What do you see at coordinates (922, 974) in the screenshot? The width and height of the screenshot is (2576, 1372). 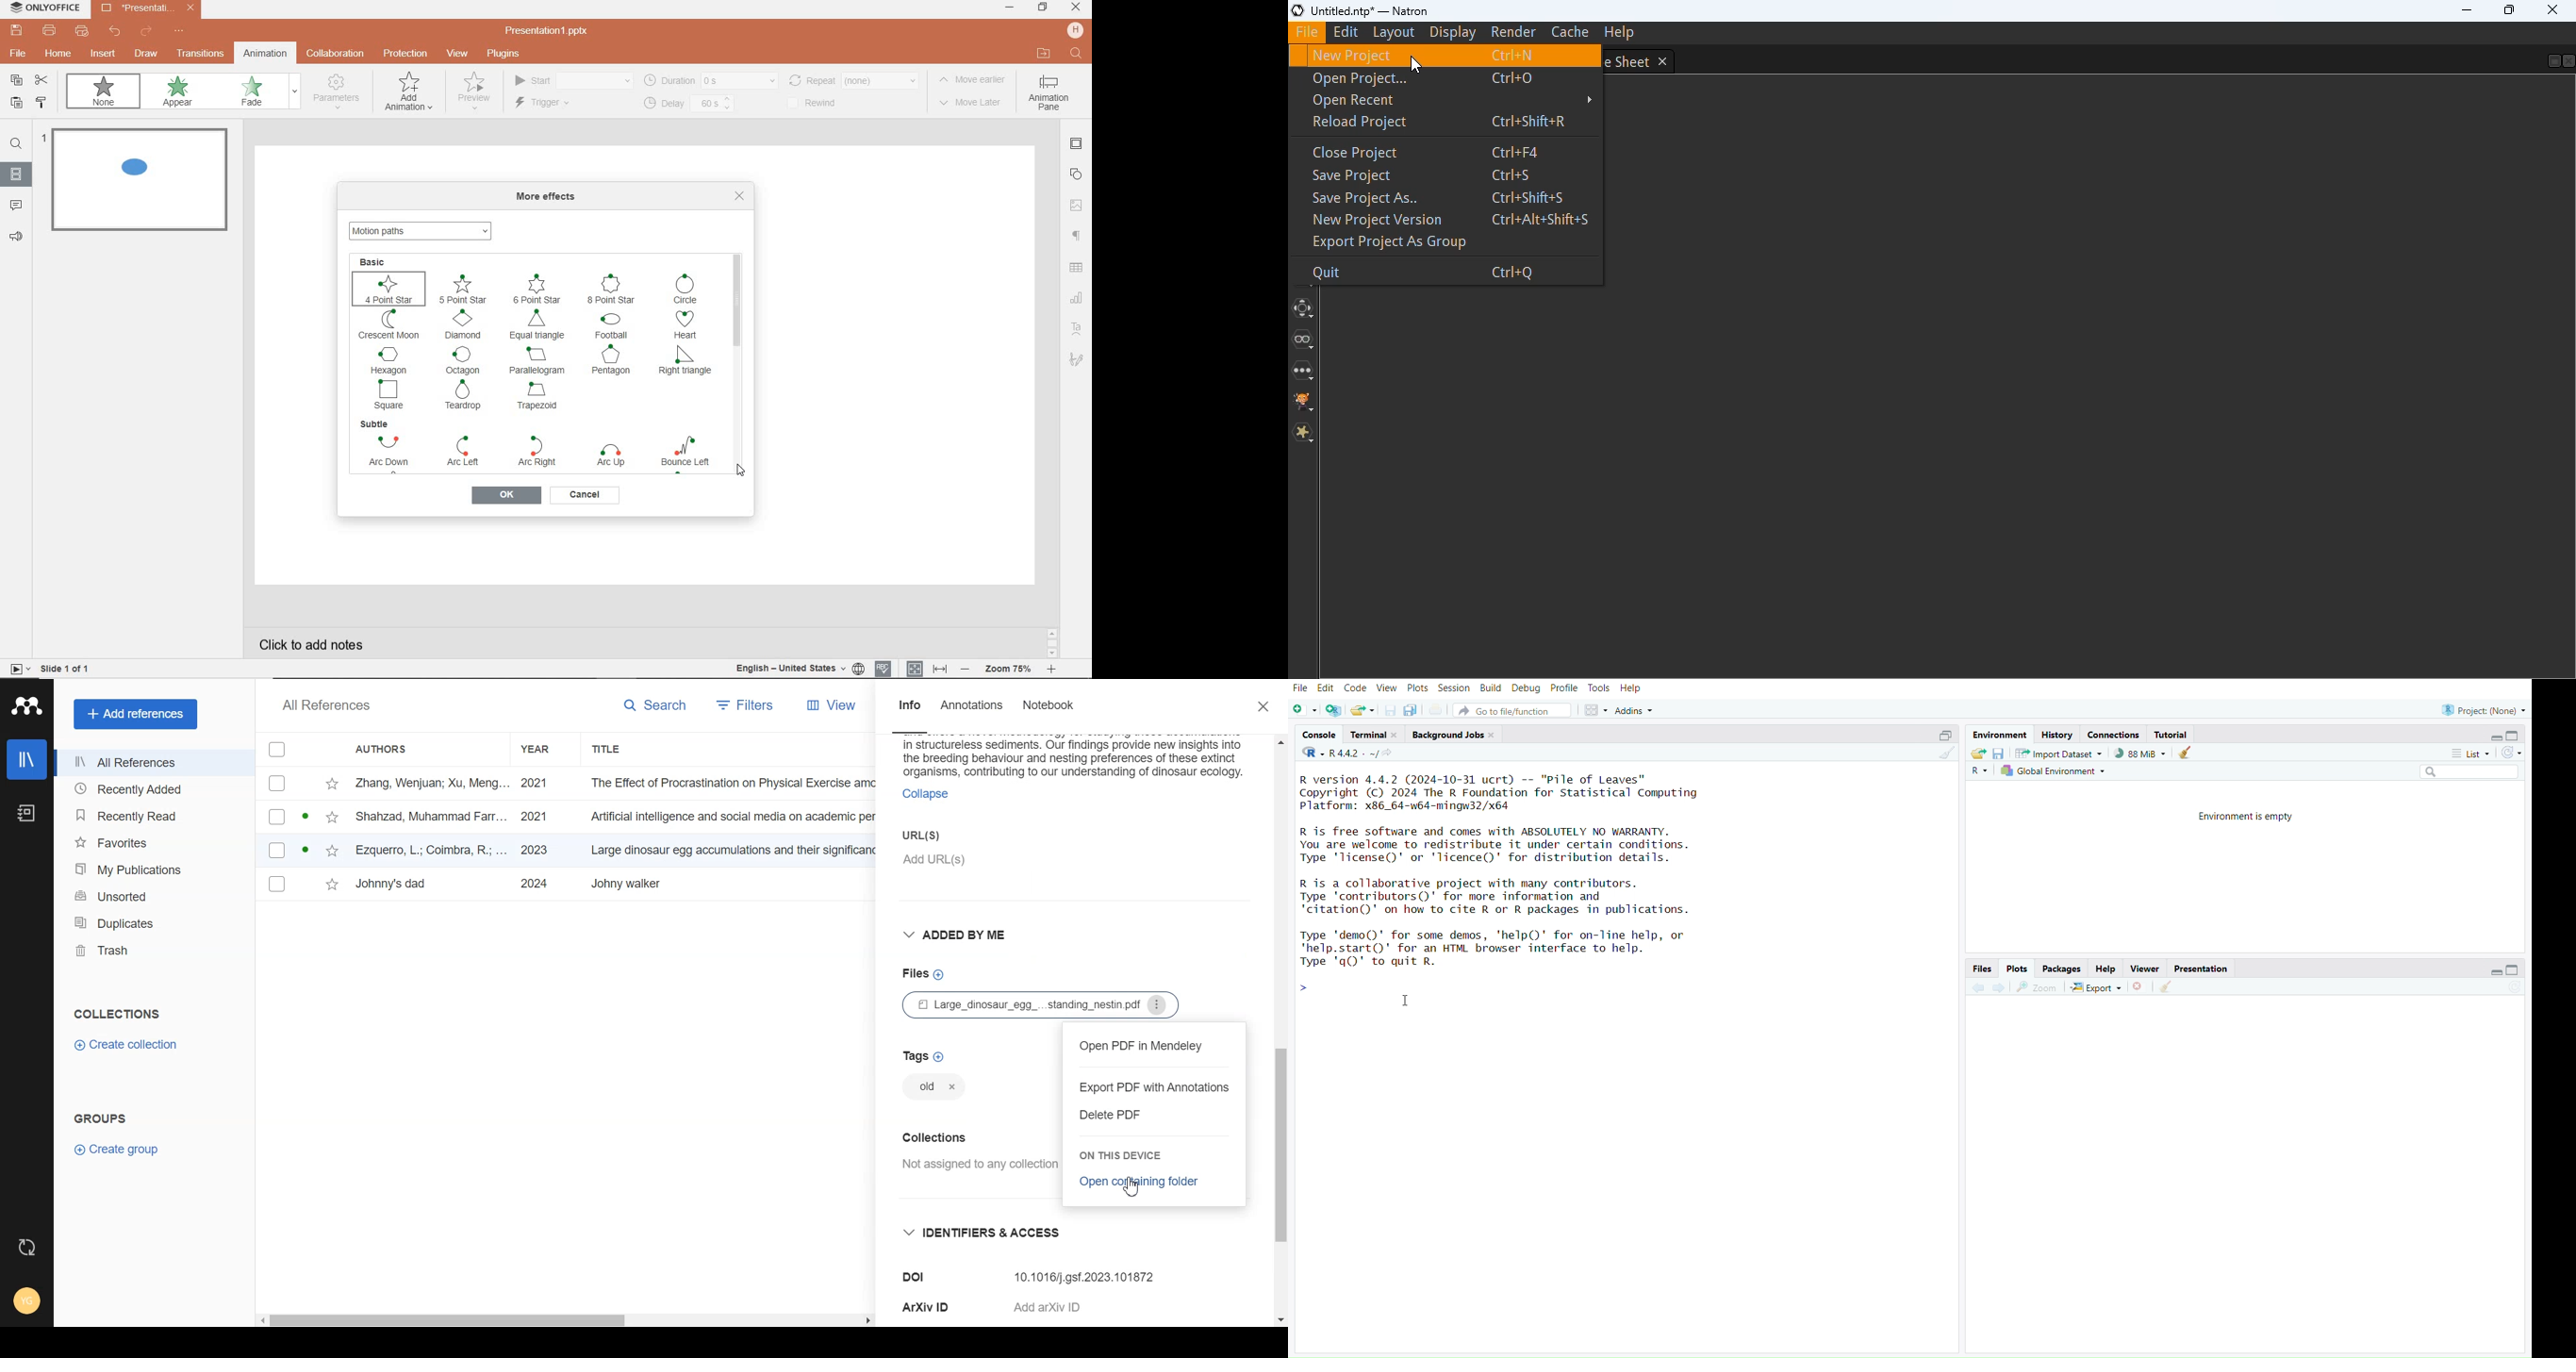 I see `Add files` at bounding box center [922, 974].